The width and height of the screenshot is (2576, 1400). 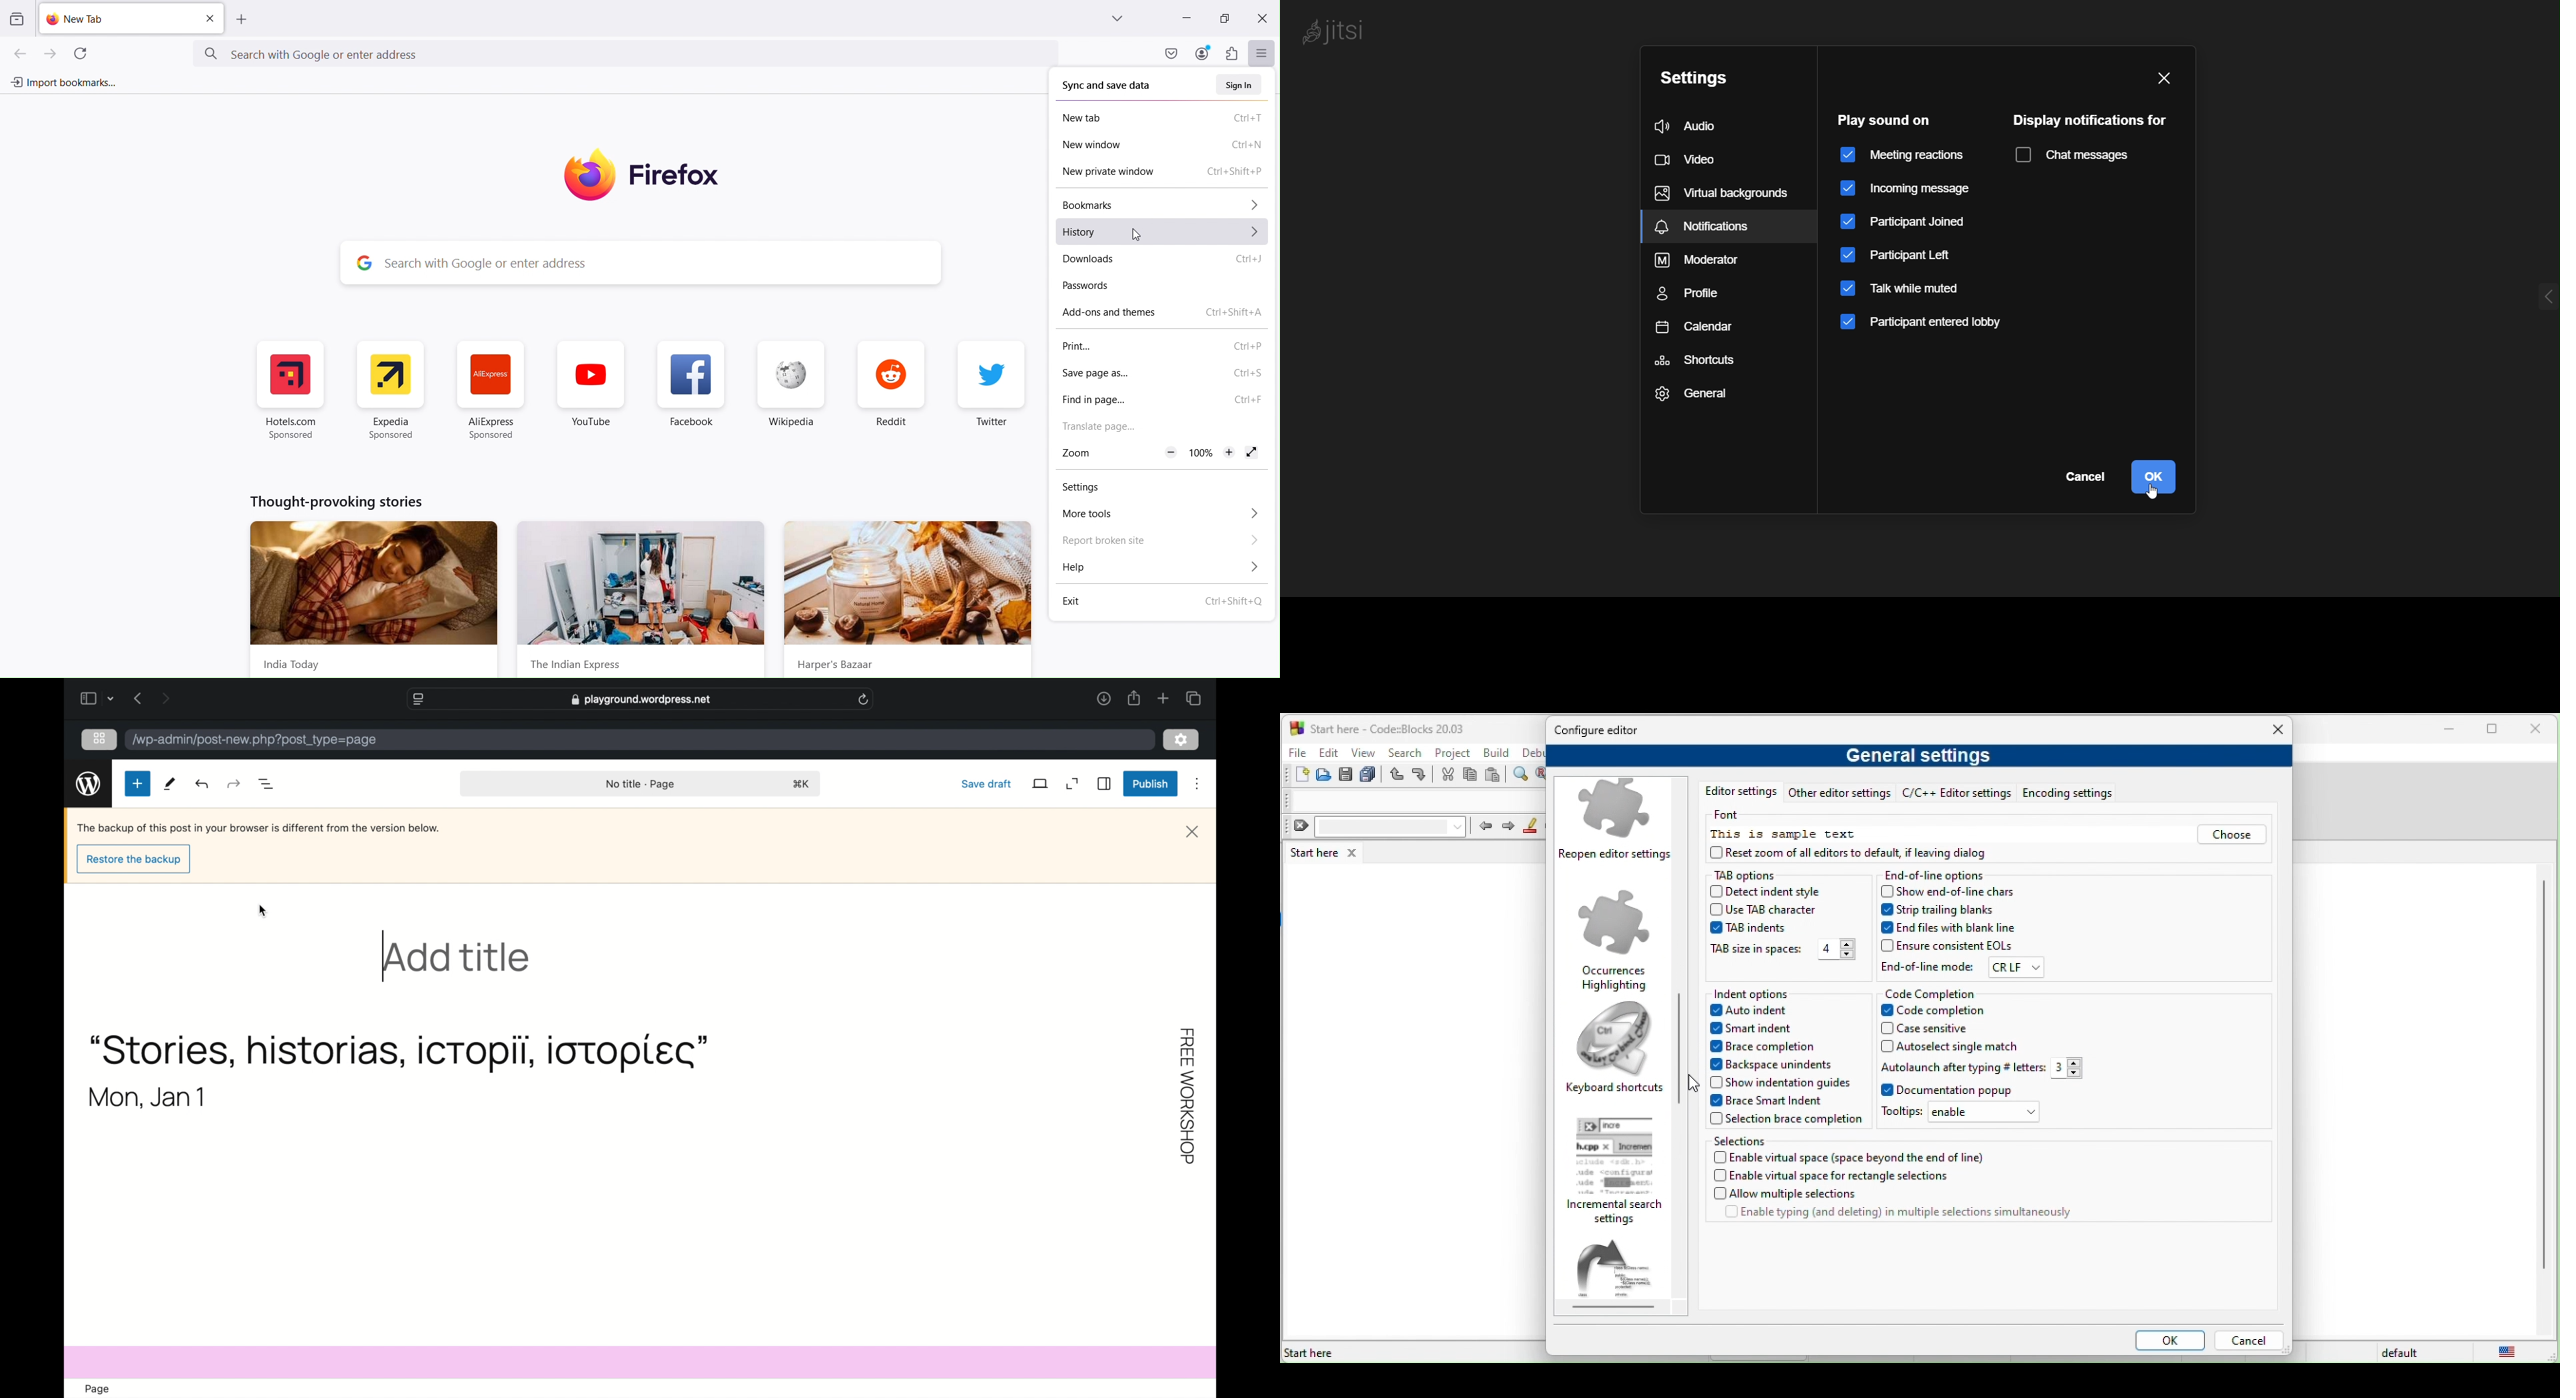 What do you see at coordinates (1448, 775) in the screenshot?
I see `cut` at bounding box center [1448, 775].